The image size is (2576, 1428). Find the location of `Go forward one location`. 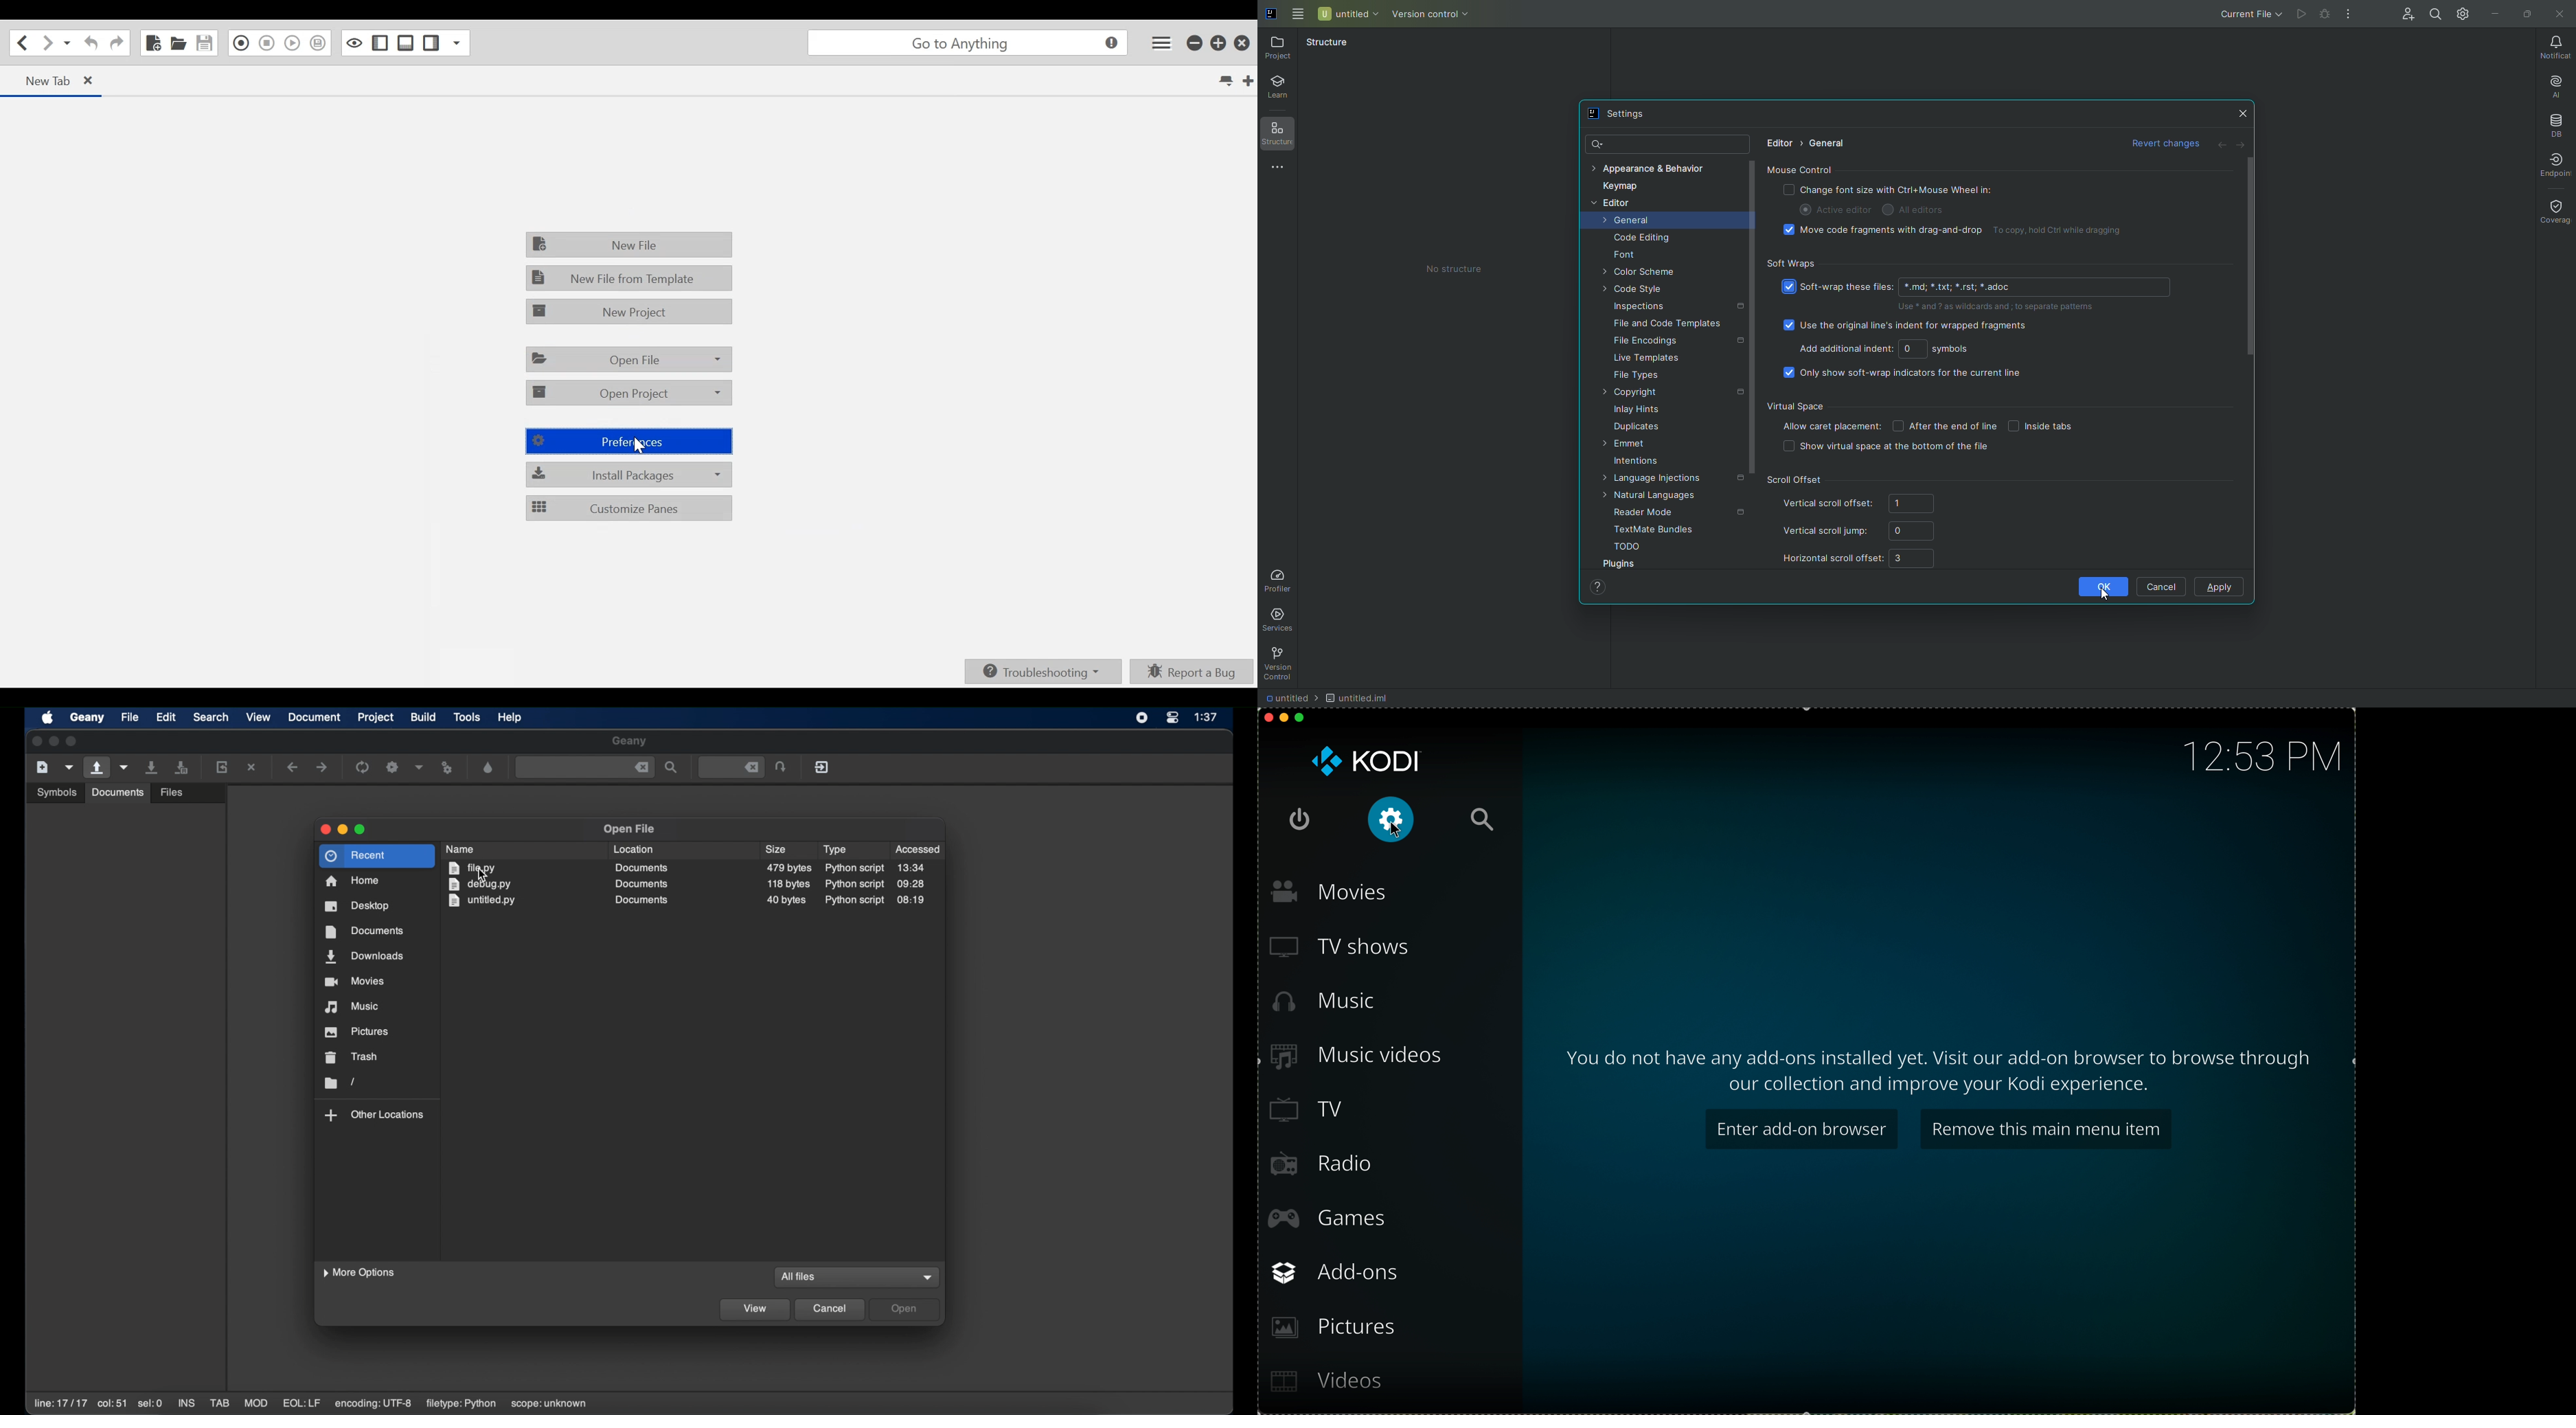

Go forward one location is located at coordinates (45, 44).